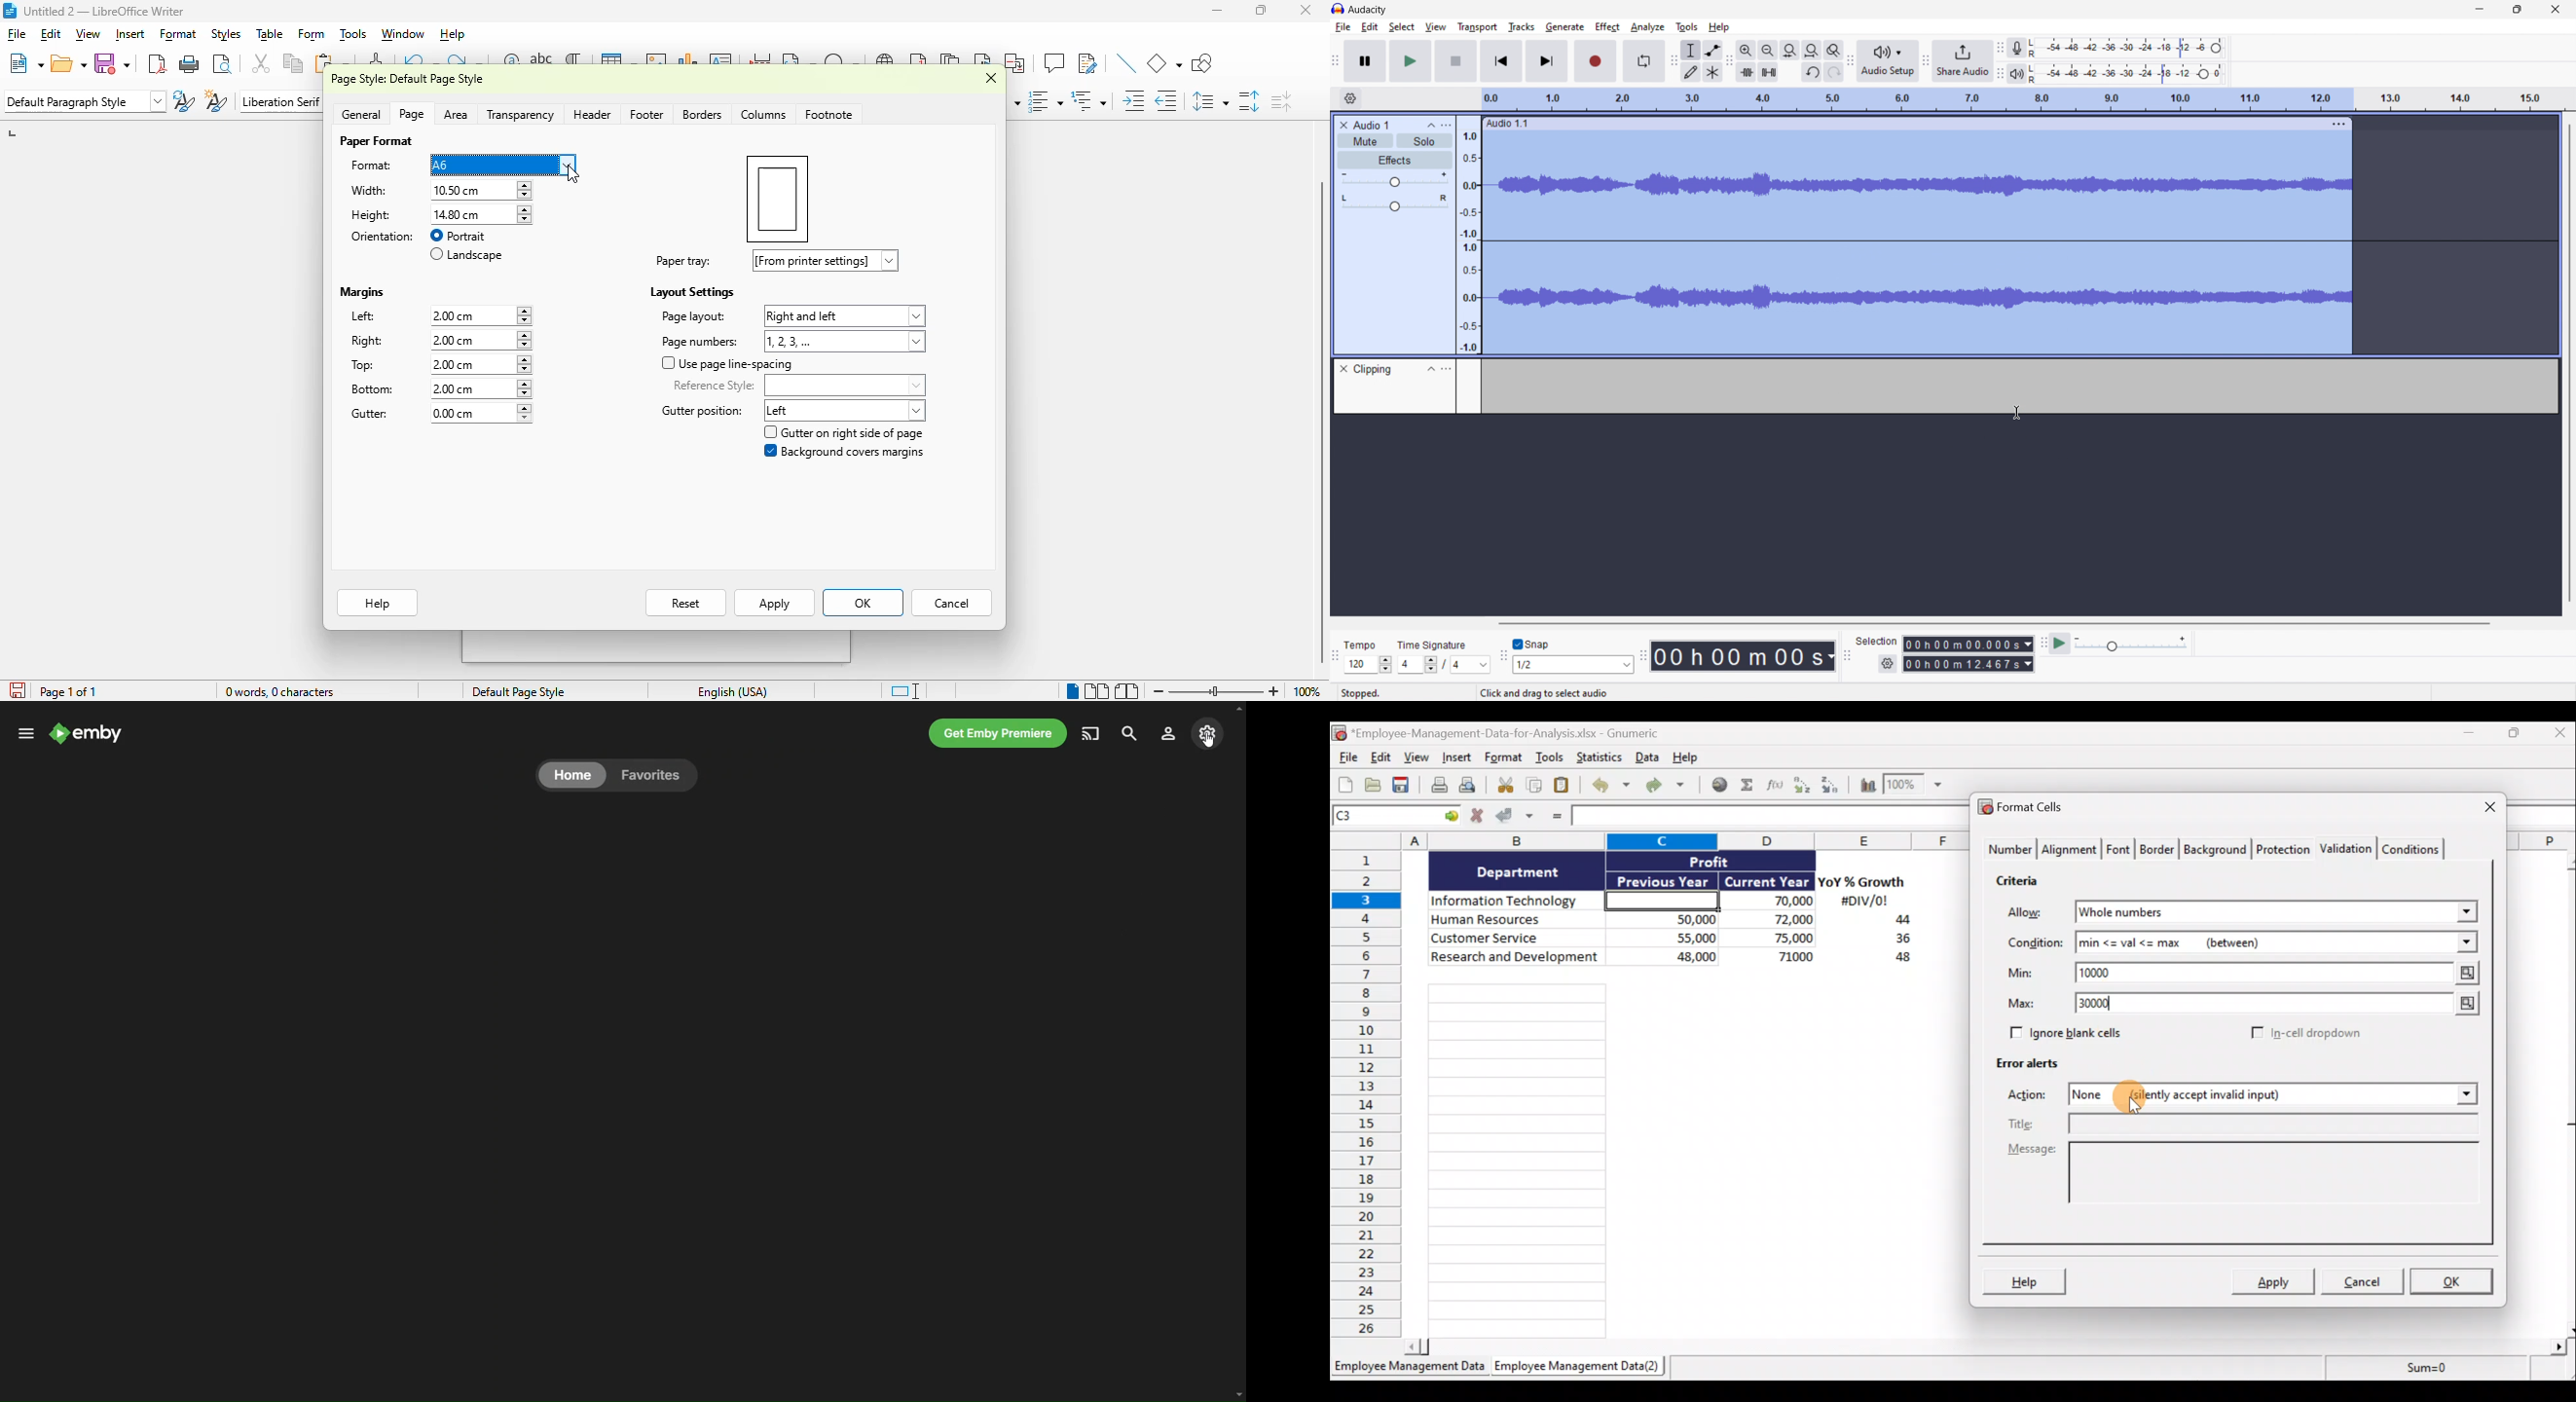  I want to click on playback meter, so click(2017, 73).